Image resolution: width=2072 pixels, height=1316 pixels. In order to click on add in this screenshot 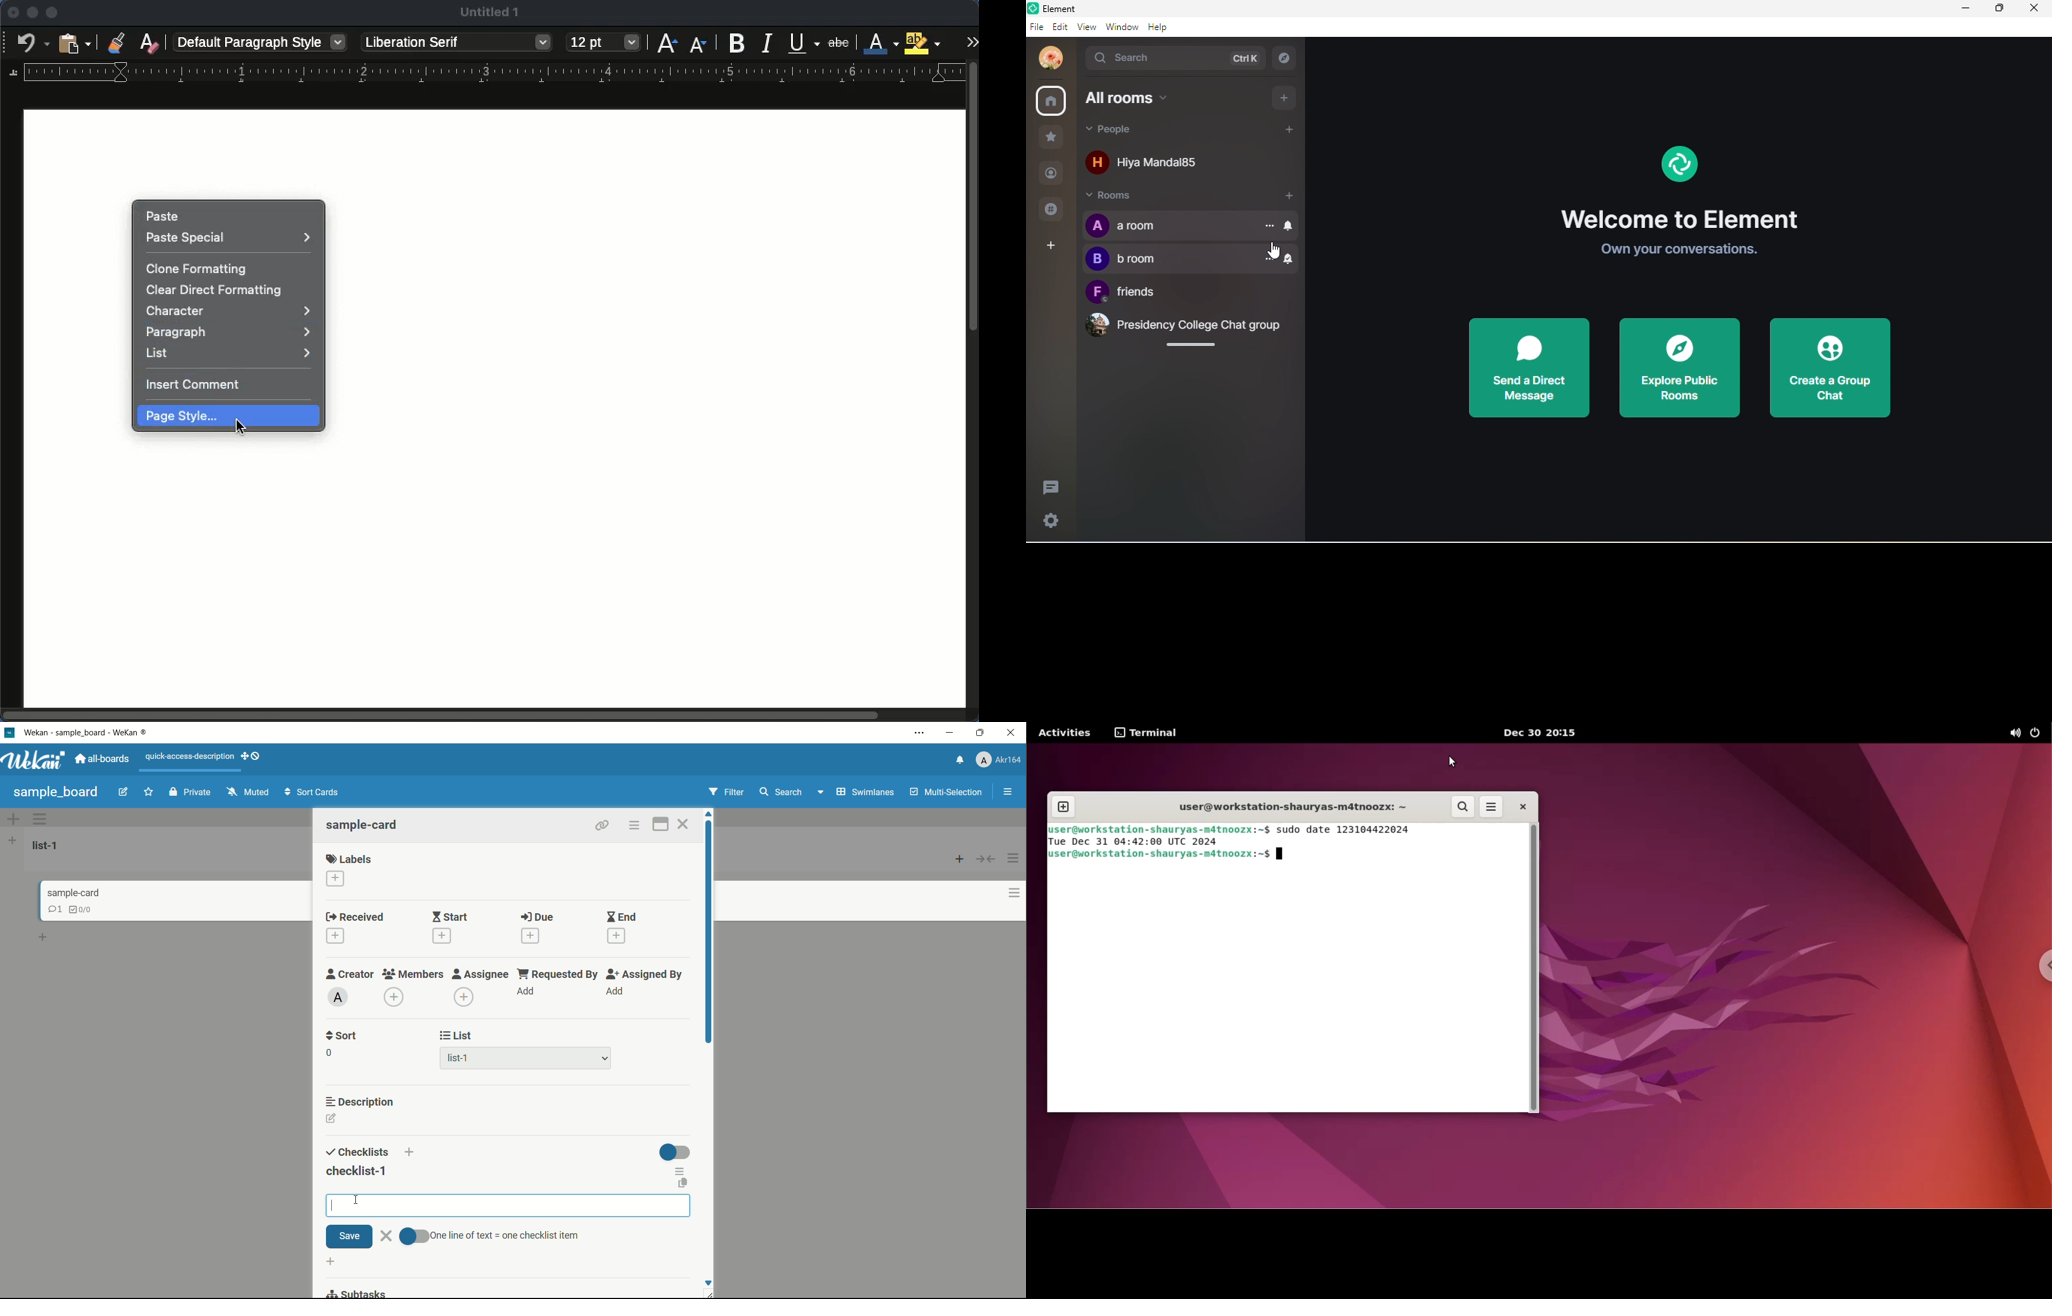, I will do `click(616, 991)`.